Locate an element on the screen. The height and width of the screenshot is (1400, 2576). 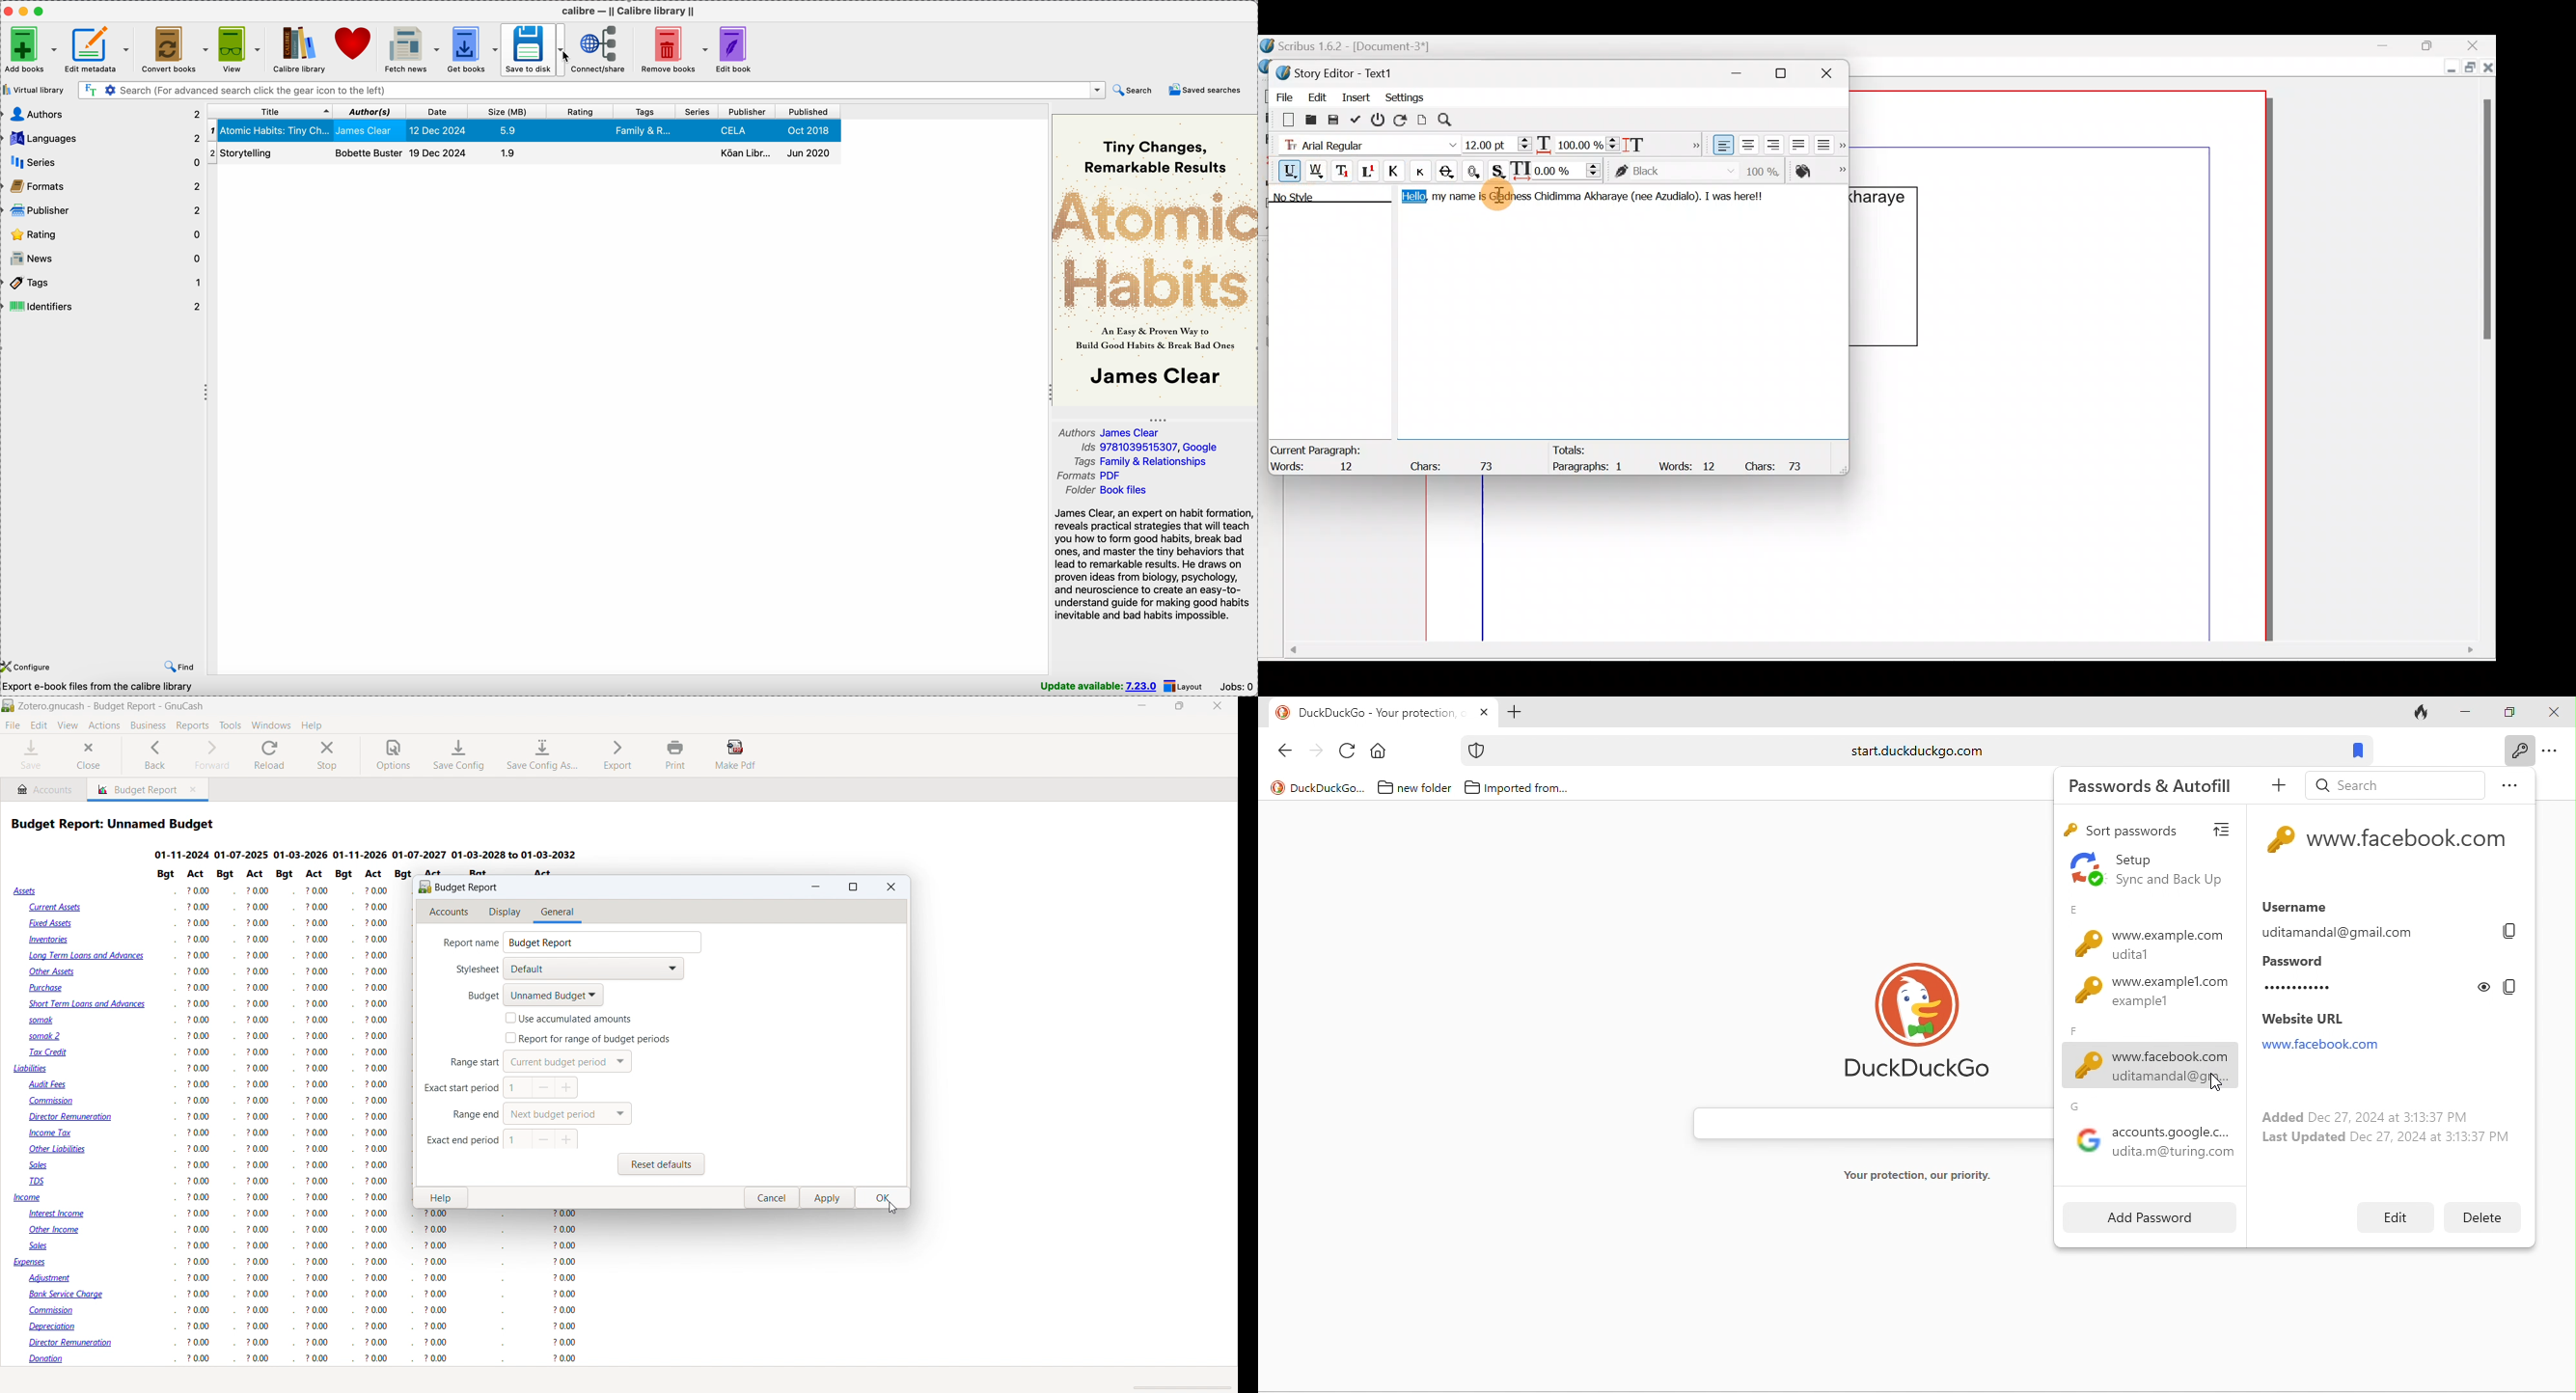
More is located at coordinates (1693, 143).